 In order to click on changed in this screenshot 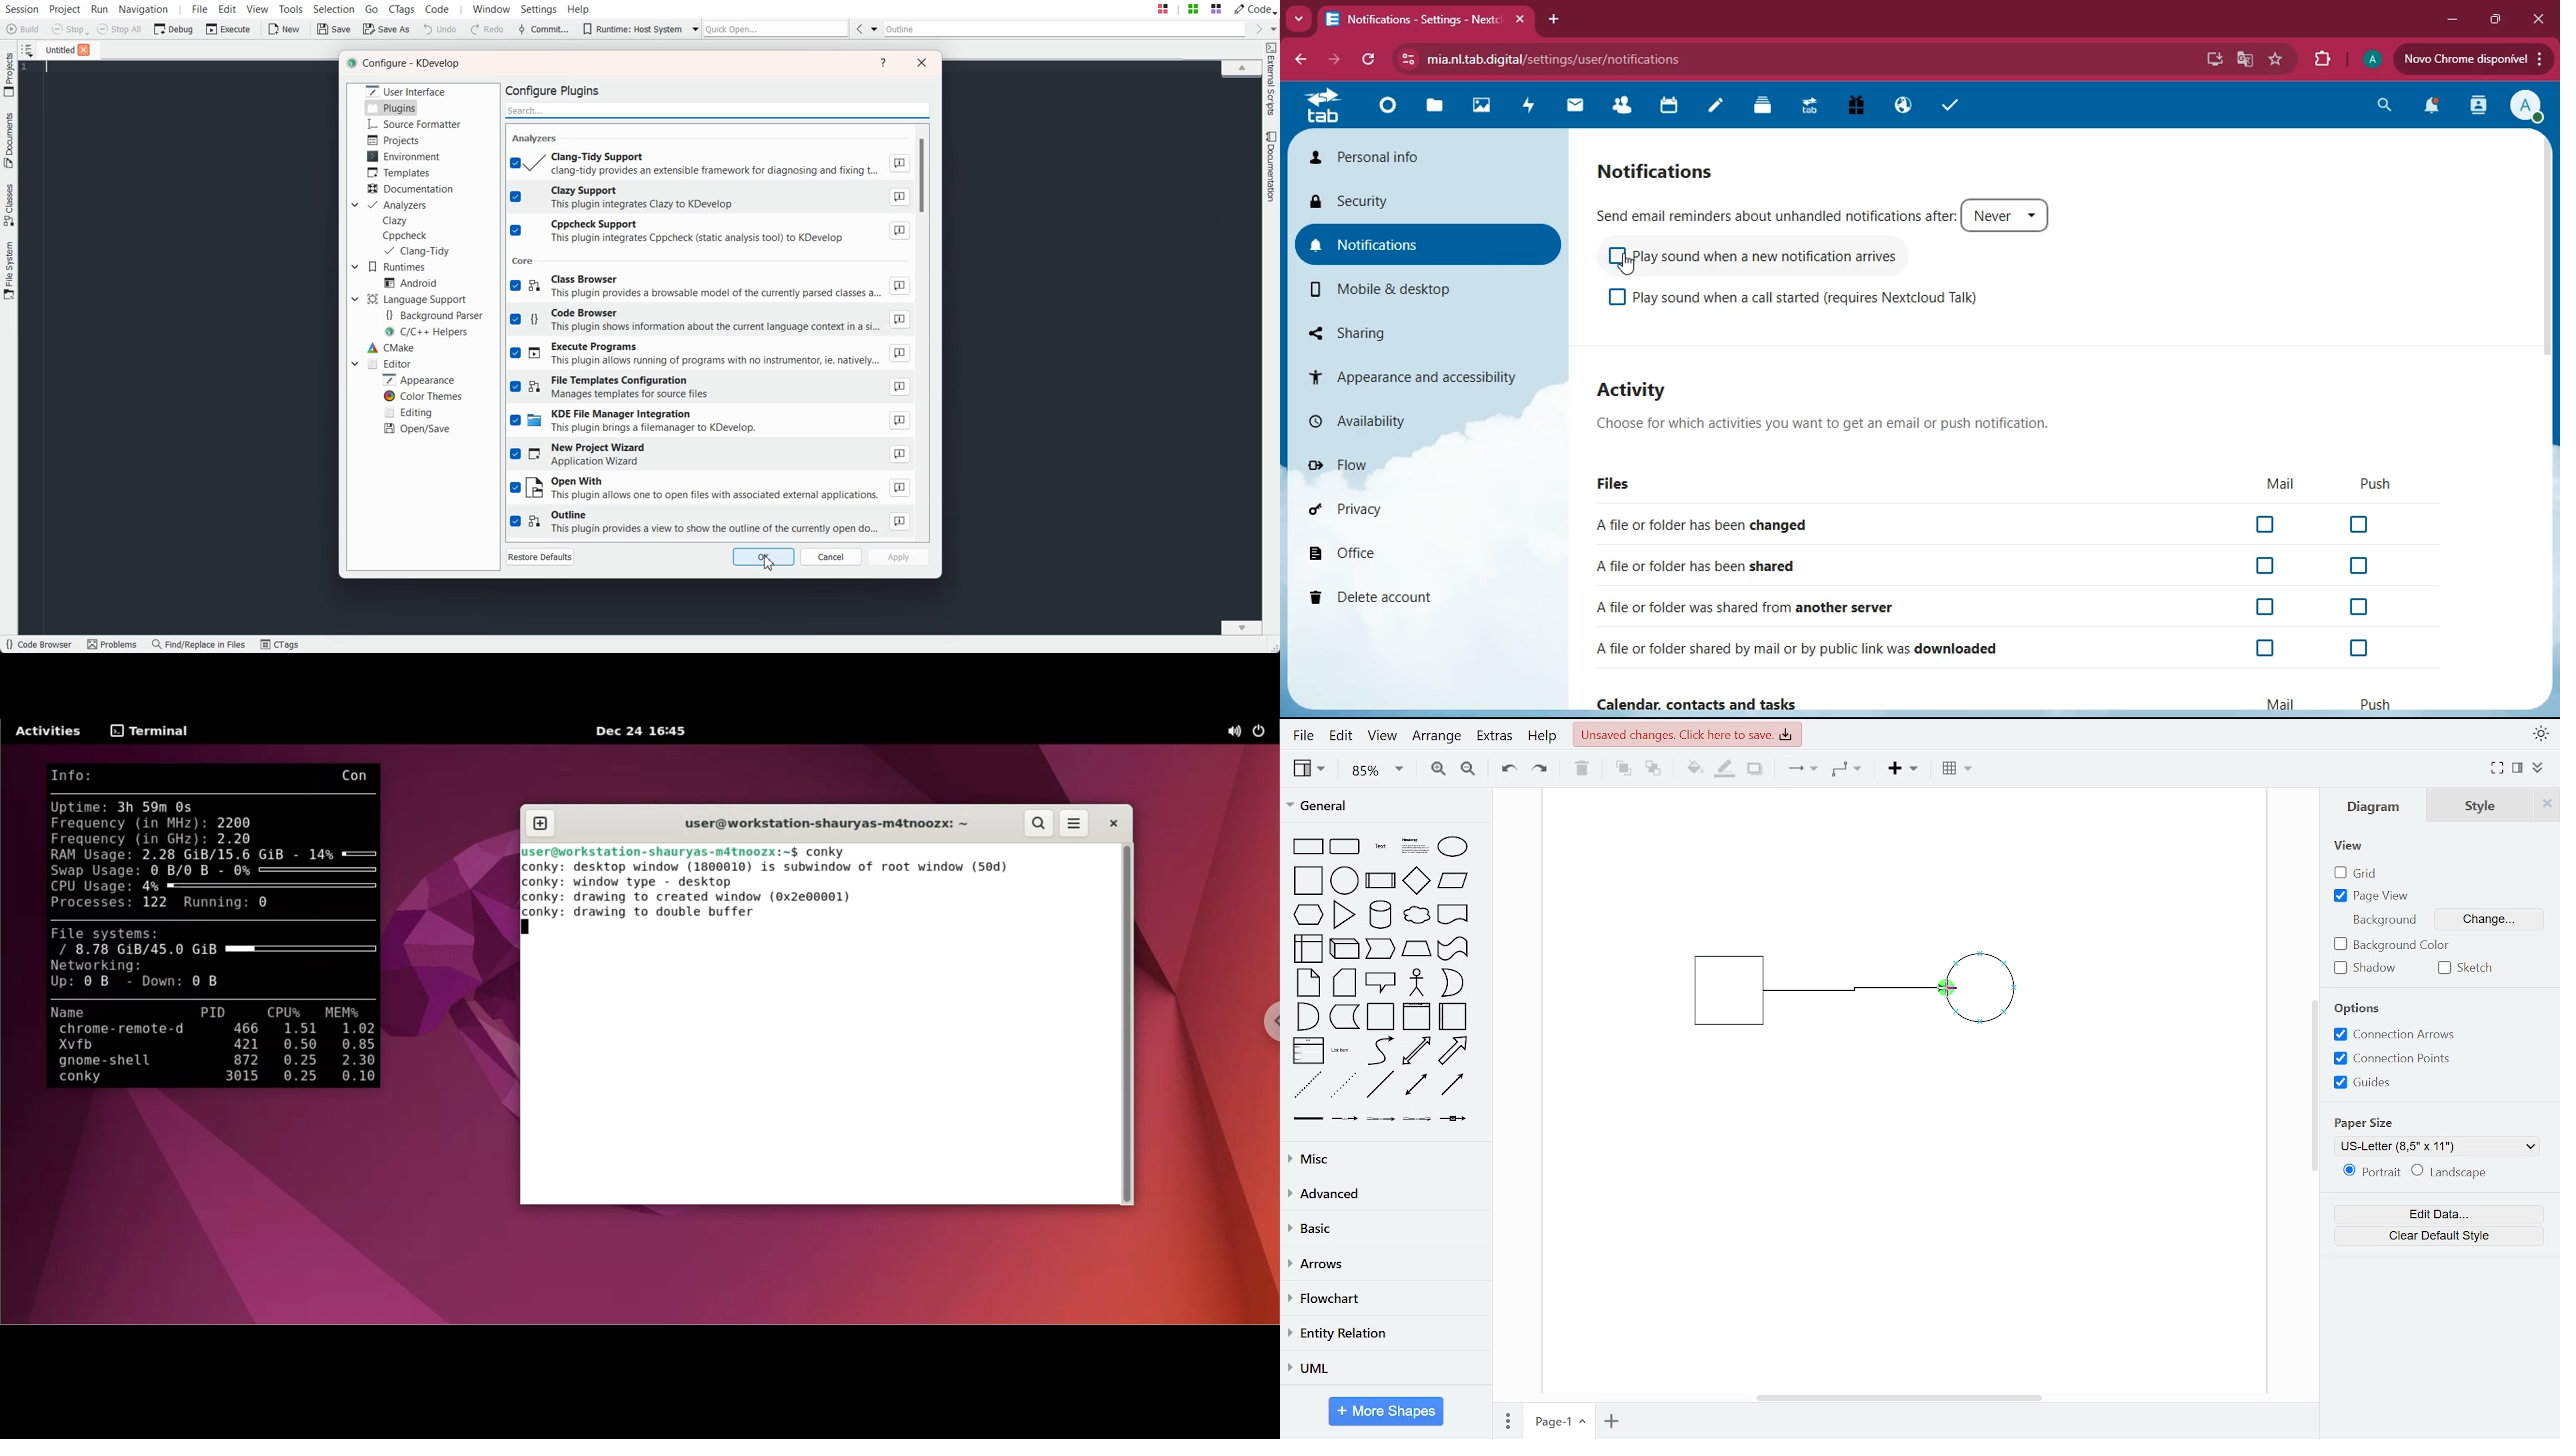, I will do `click(1725, 525)`.